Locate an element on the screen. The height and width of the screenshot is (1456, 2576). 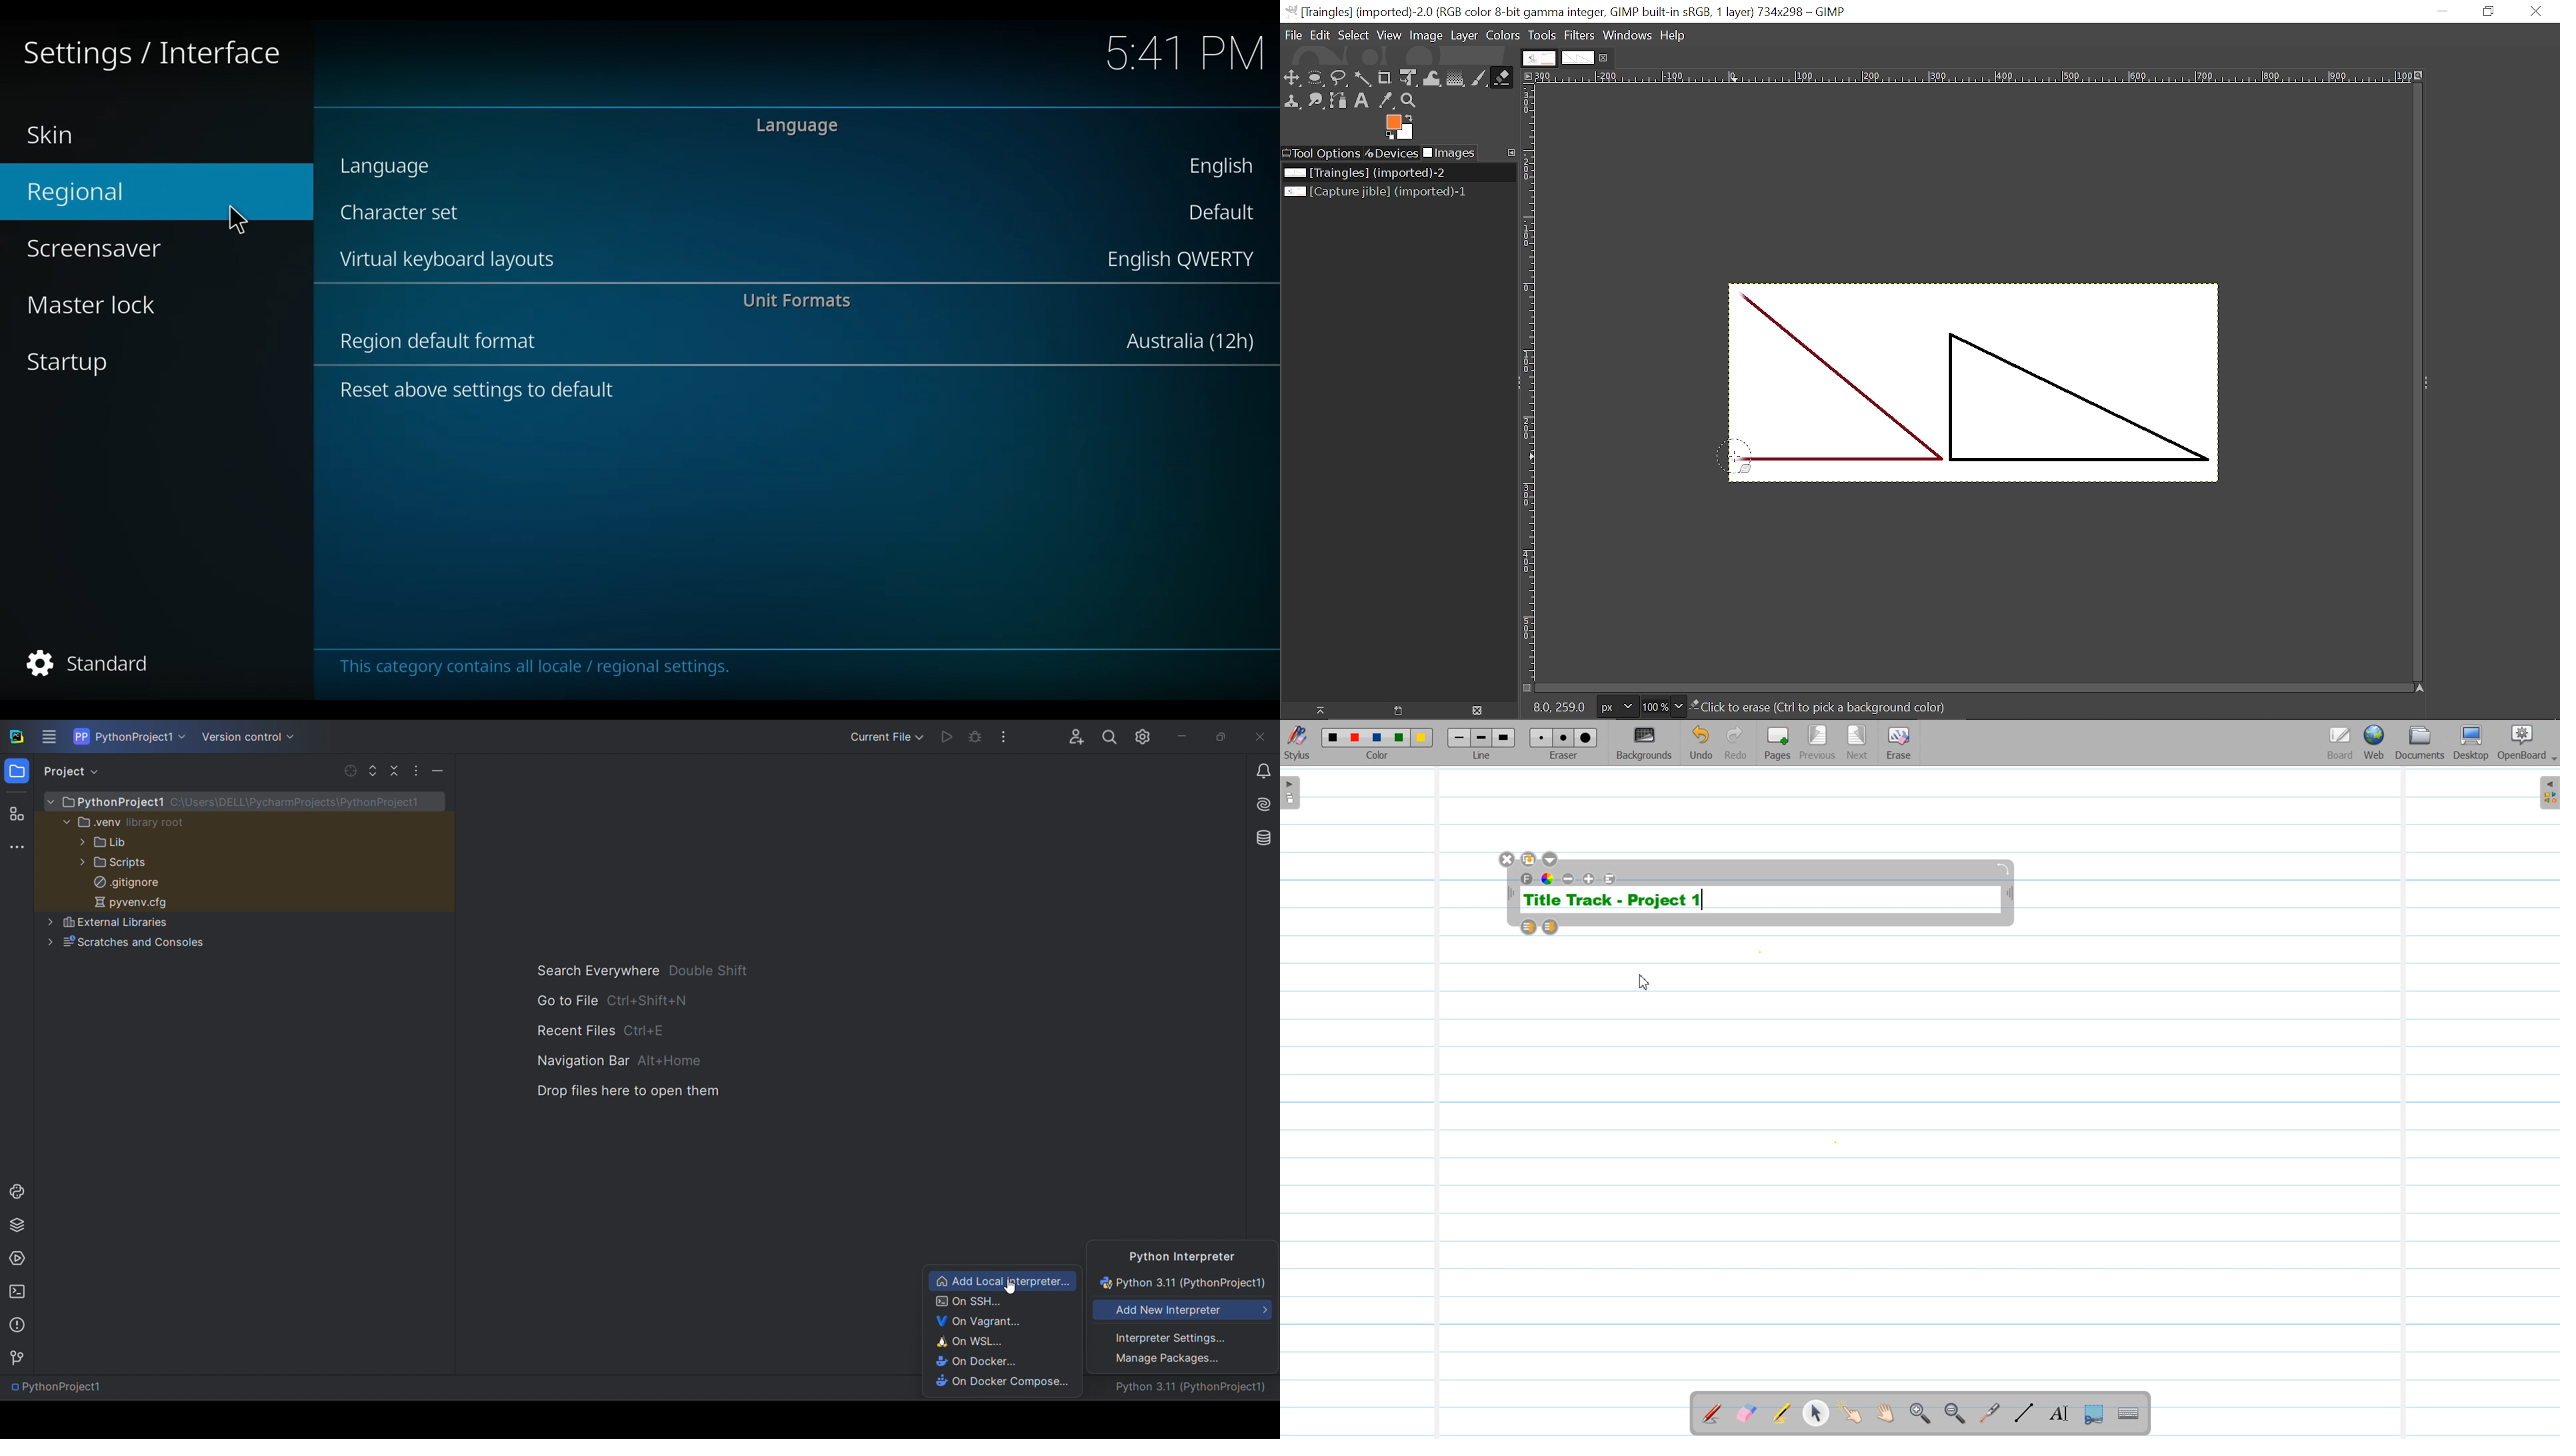
language is located at coordinates (385, 165).